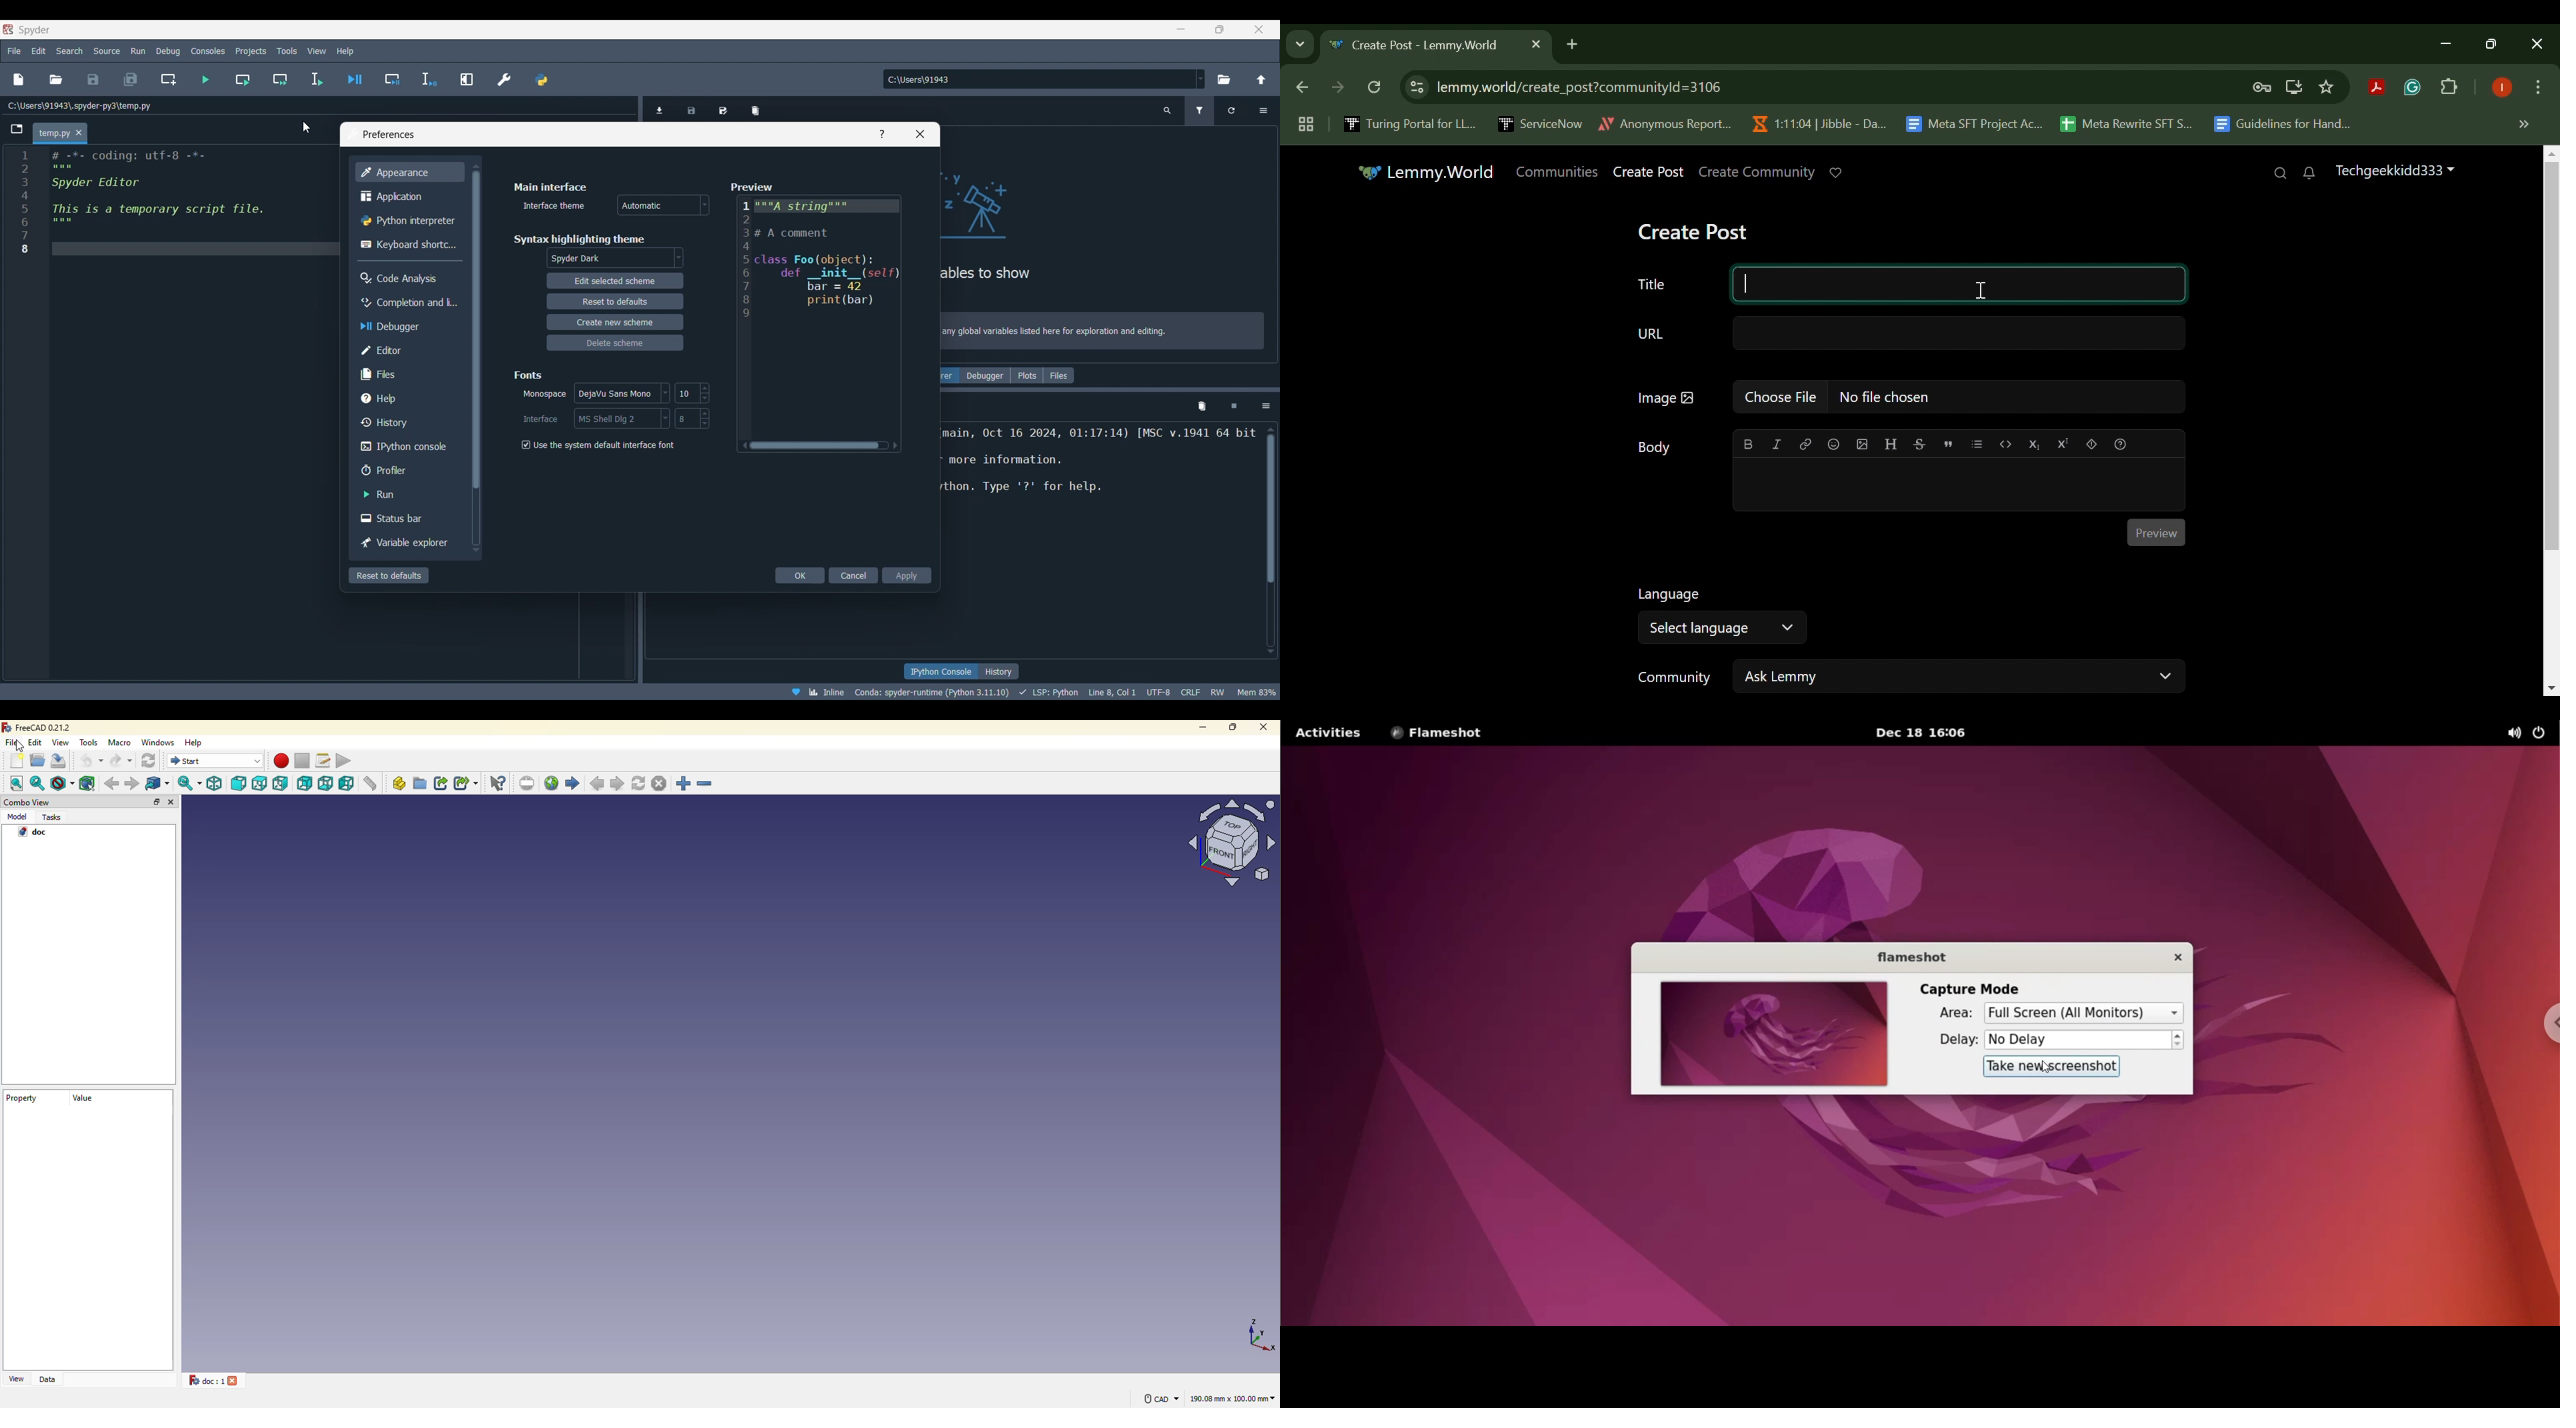 The width and height of the screenshot is (2576, 1428). Describe the element at coordinates (819, 444) in the screenshot. I see `scrollbar` at that location.